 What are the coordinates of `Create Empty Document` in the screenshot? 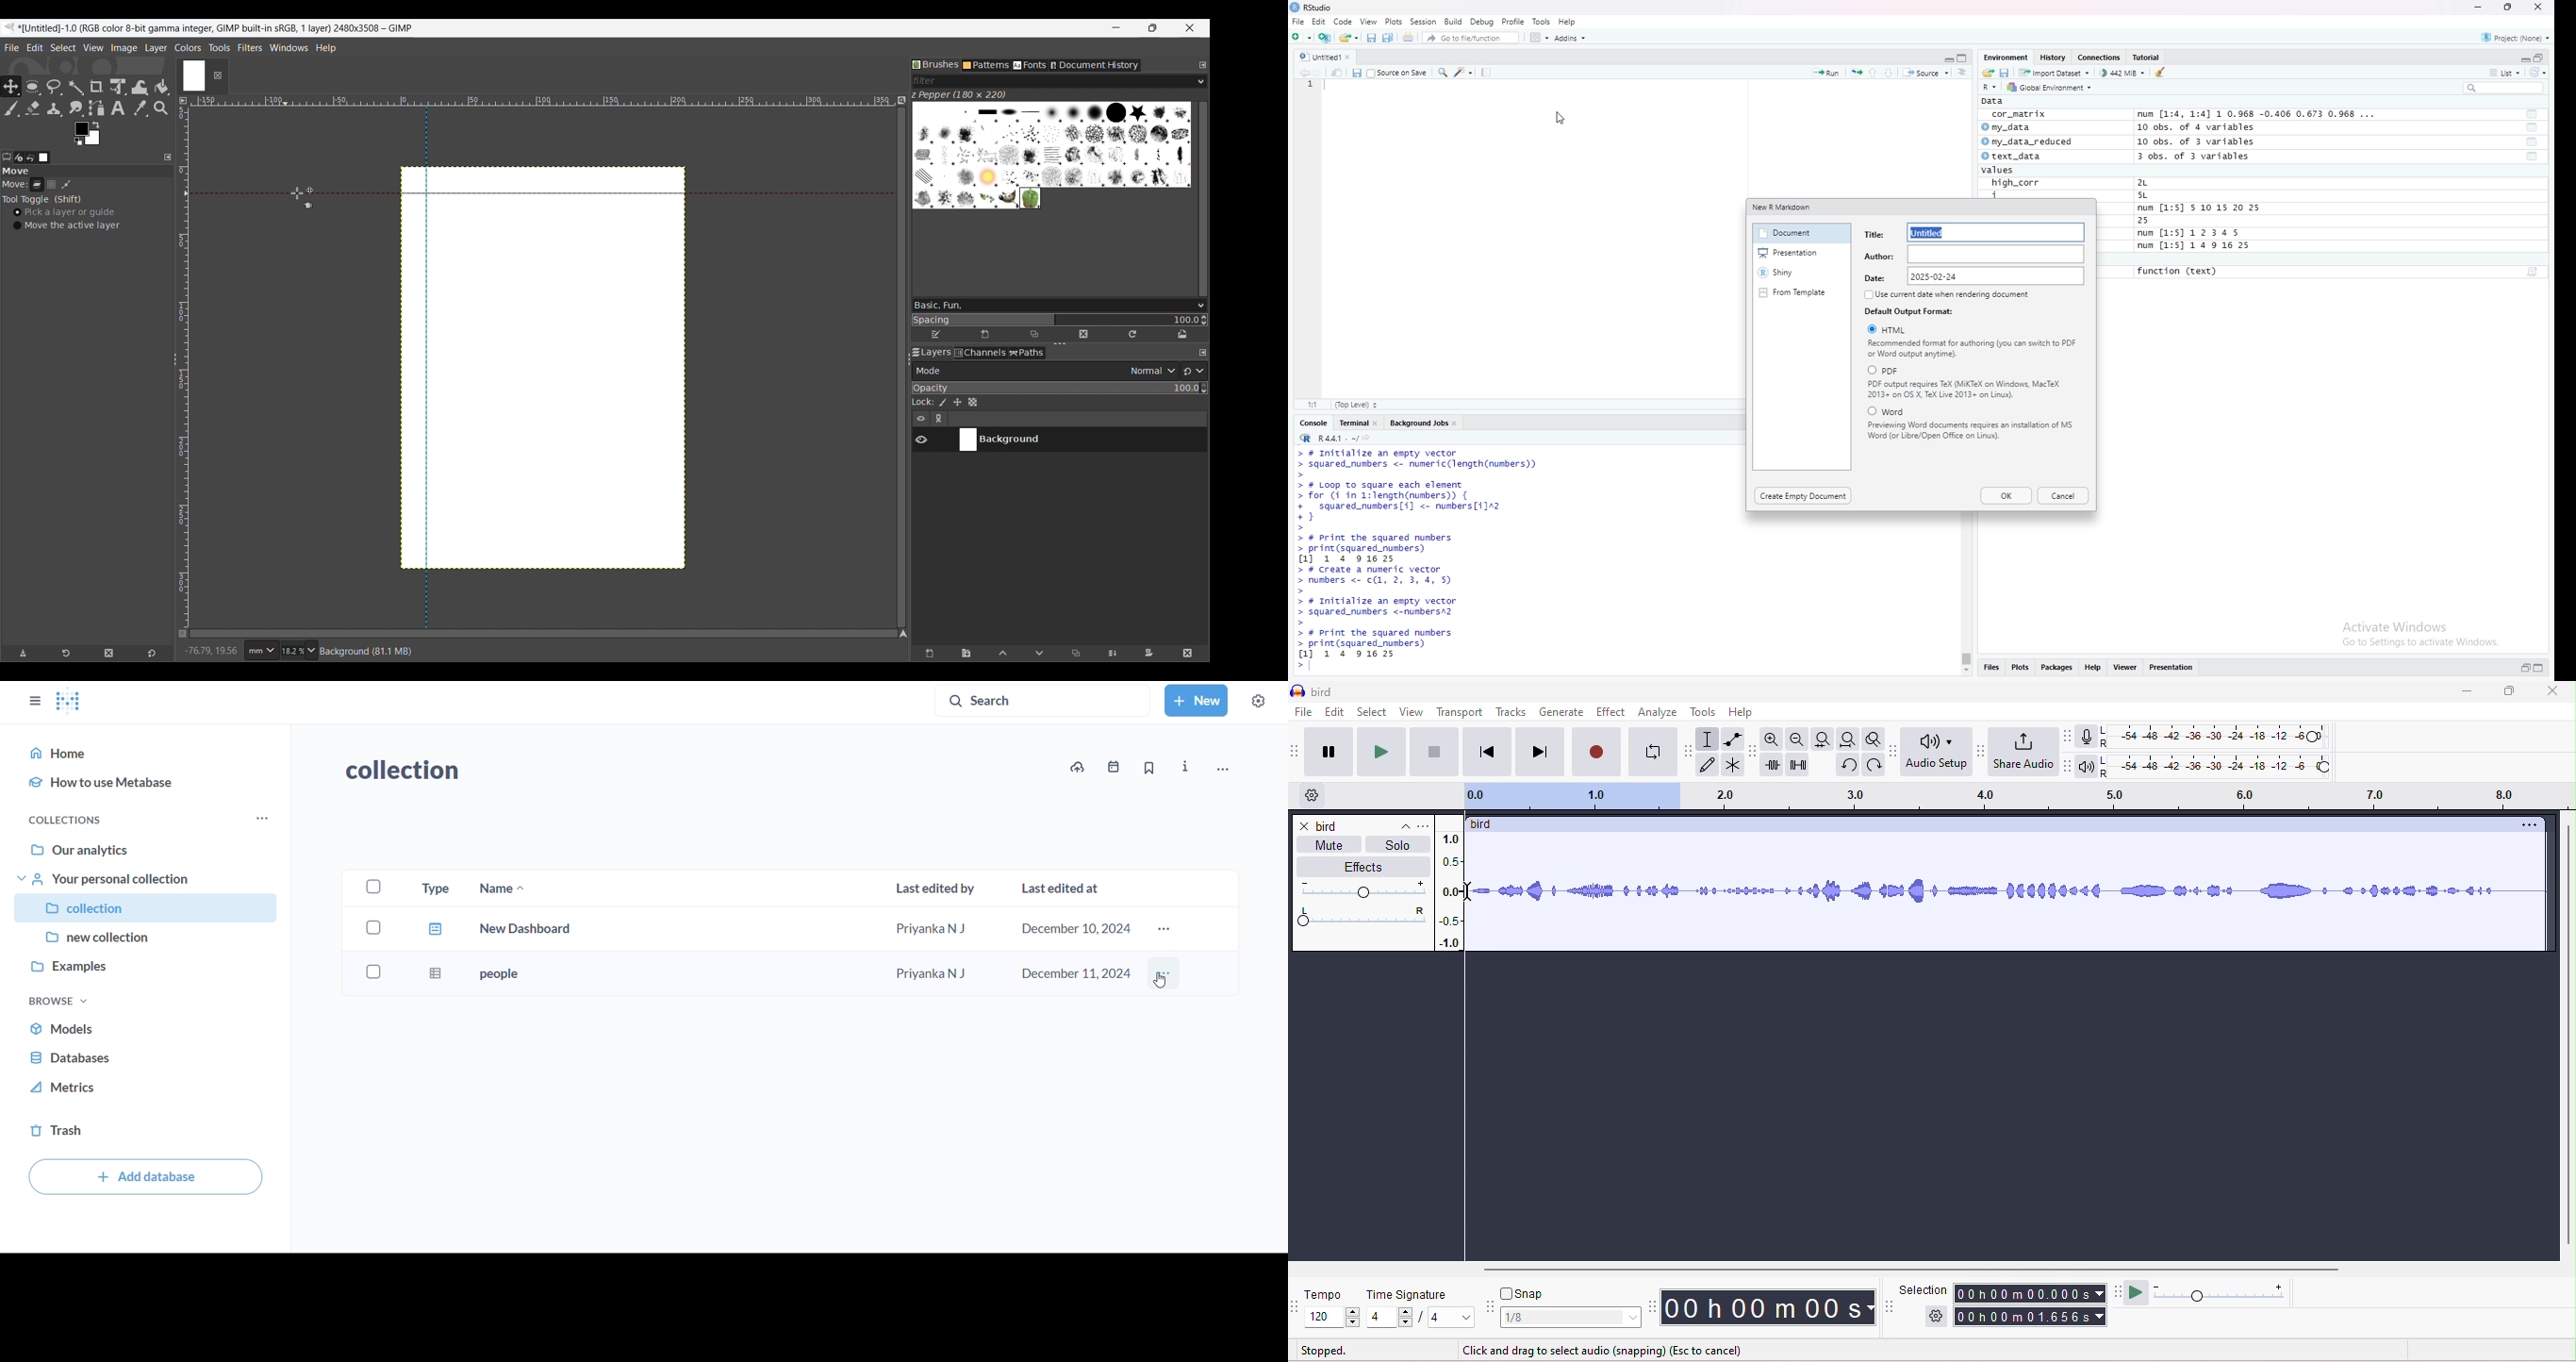 It's located at (1804, 496).